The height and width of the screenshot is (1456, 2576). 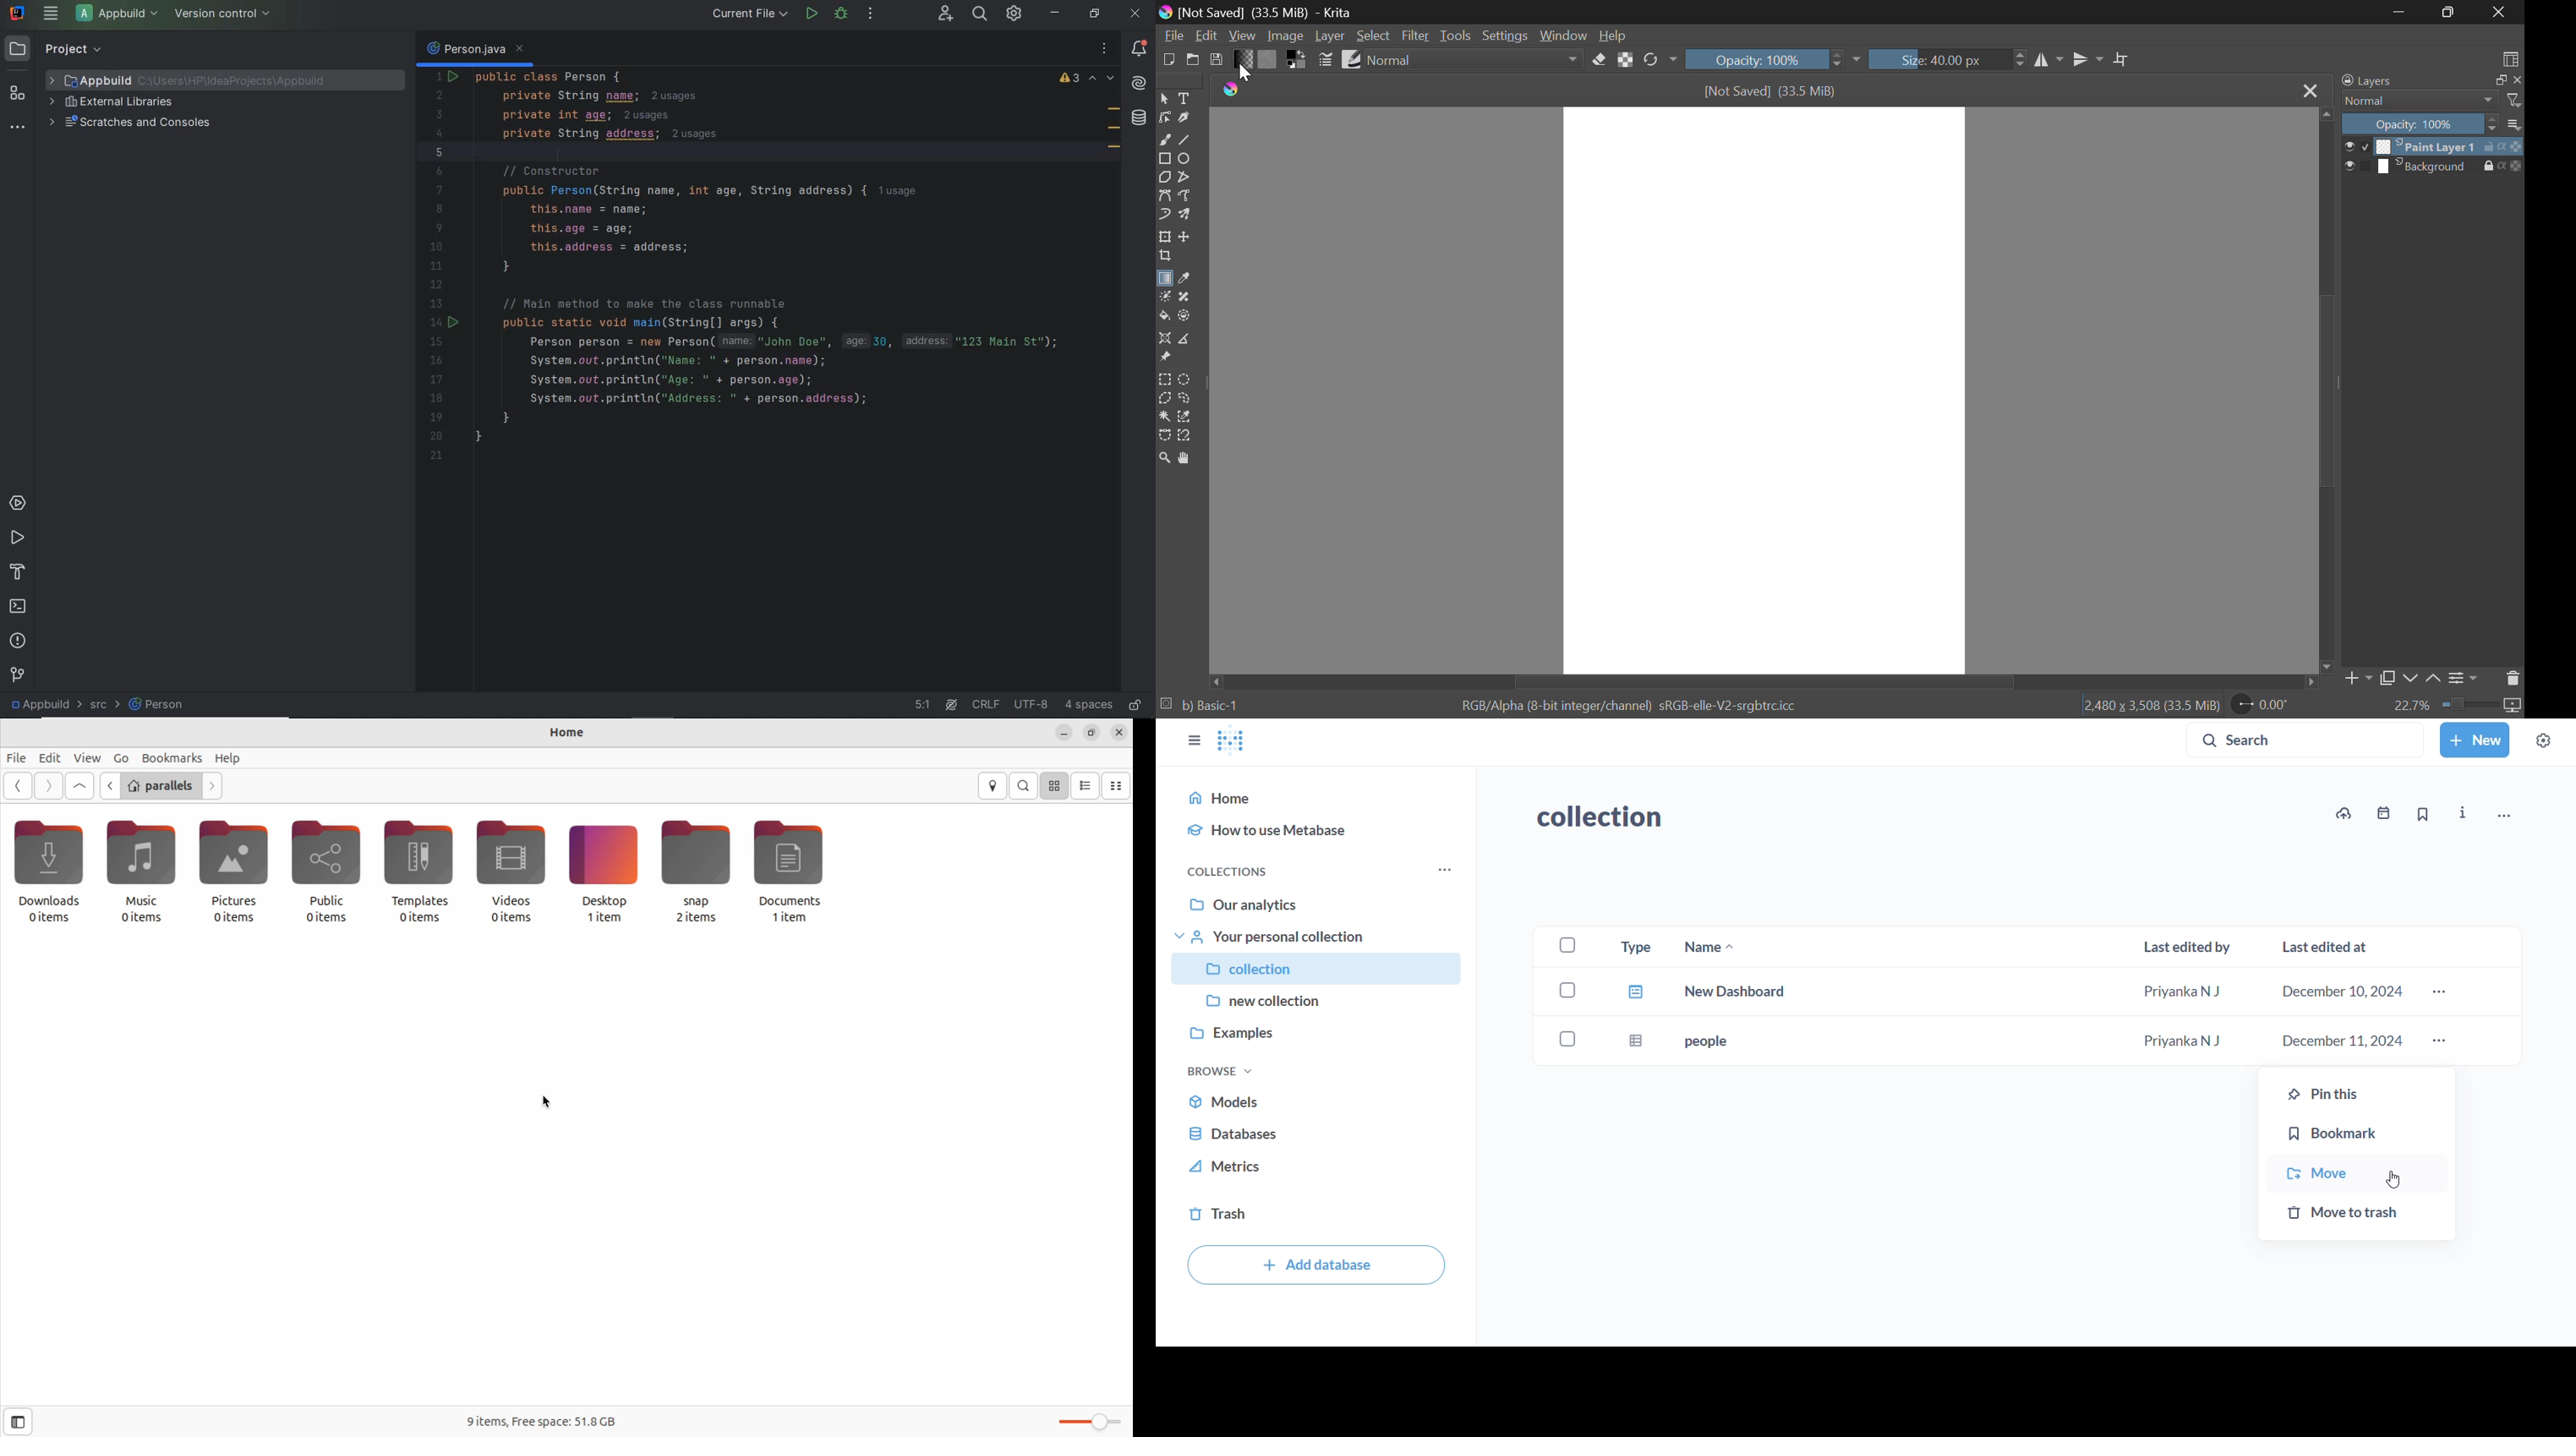 What do you see at coordinates (1164, 316) in the screenshot?
I see `Fill` at bounding box center [1164, 316].